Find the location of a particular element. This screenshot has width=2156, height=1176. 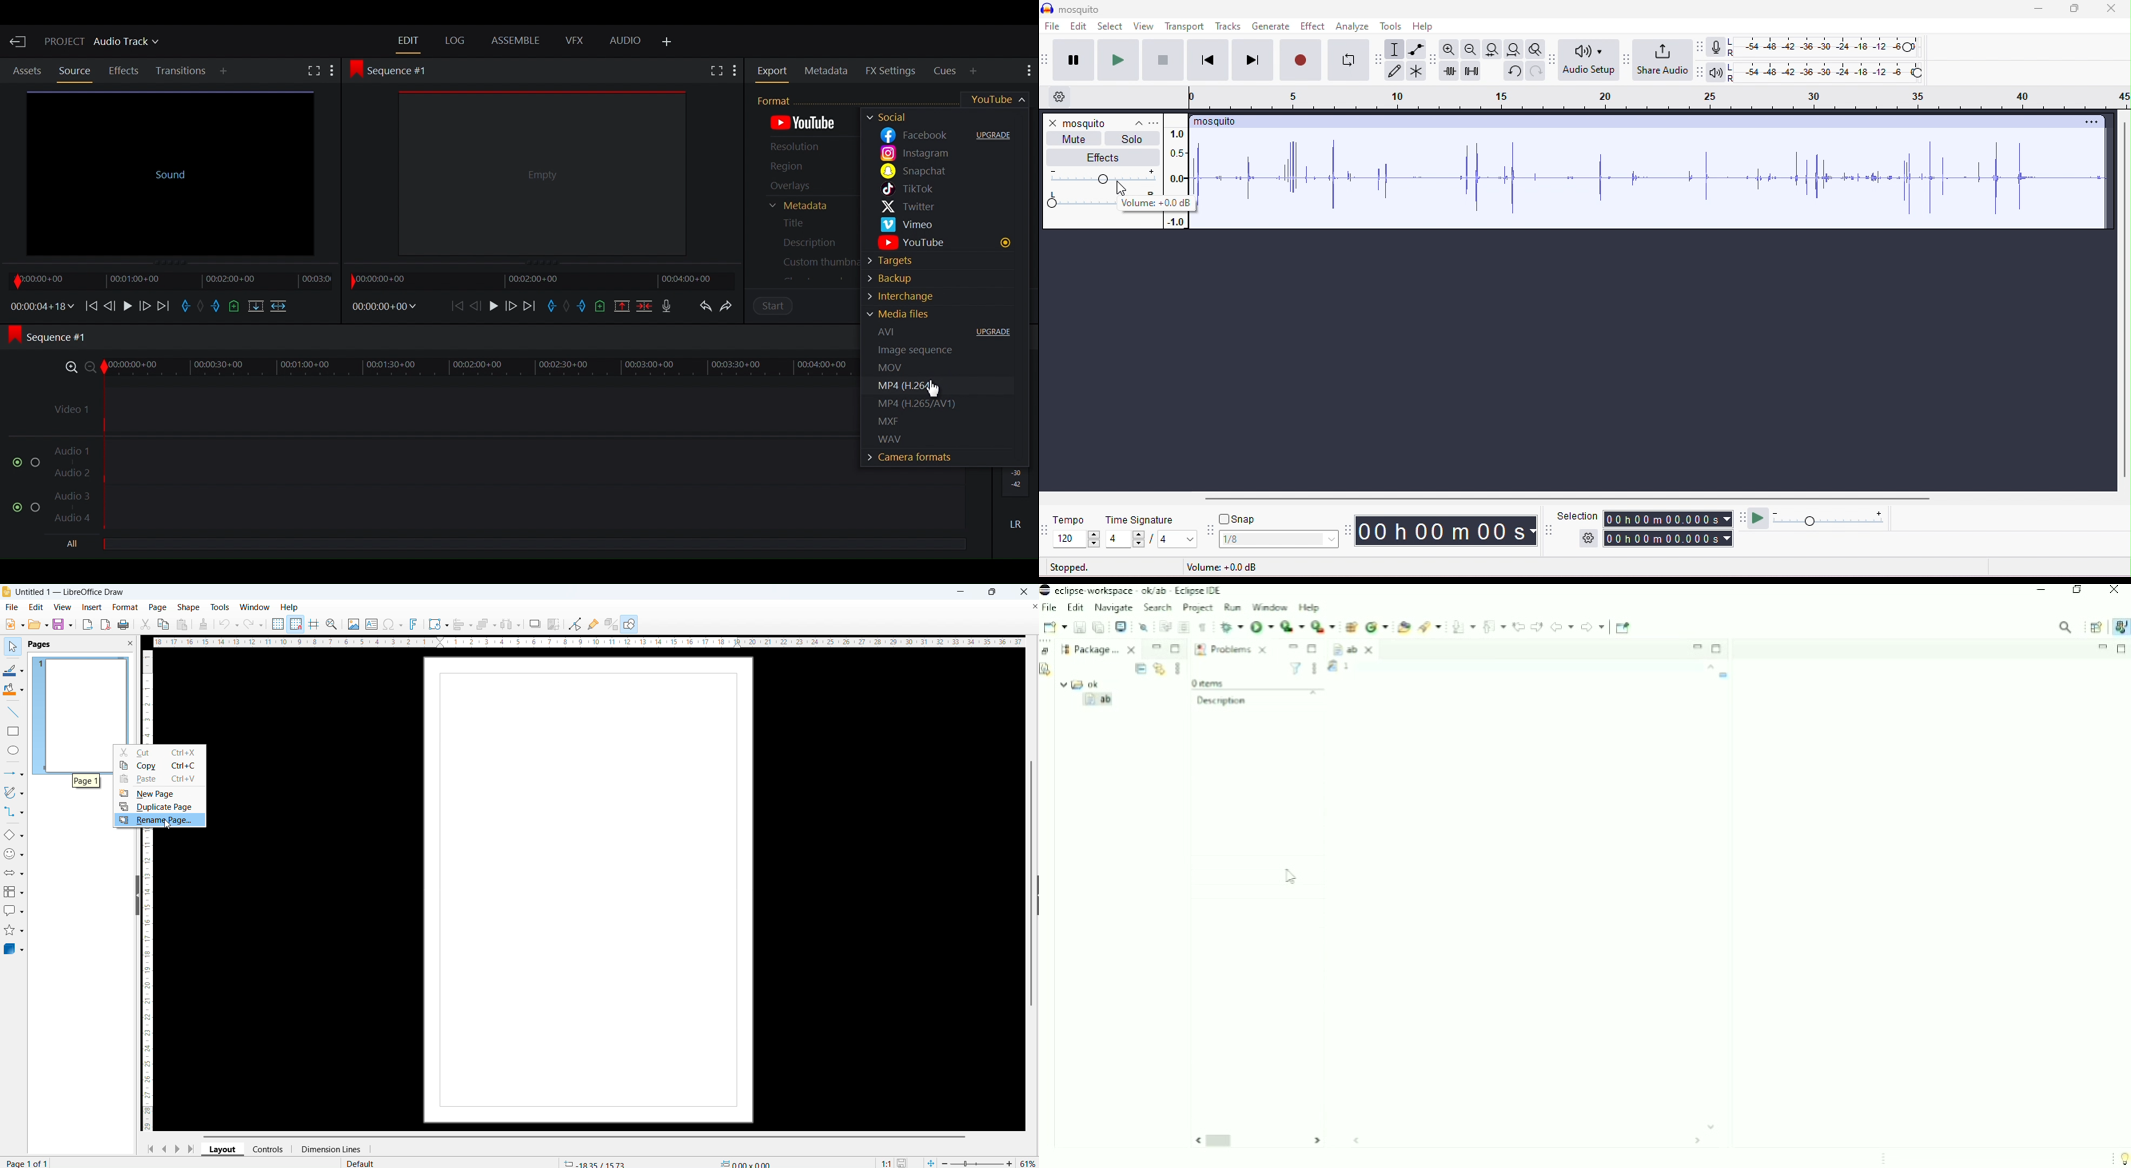

Edit is located at coordinates (408, 40).